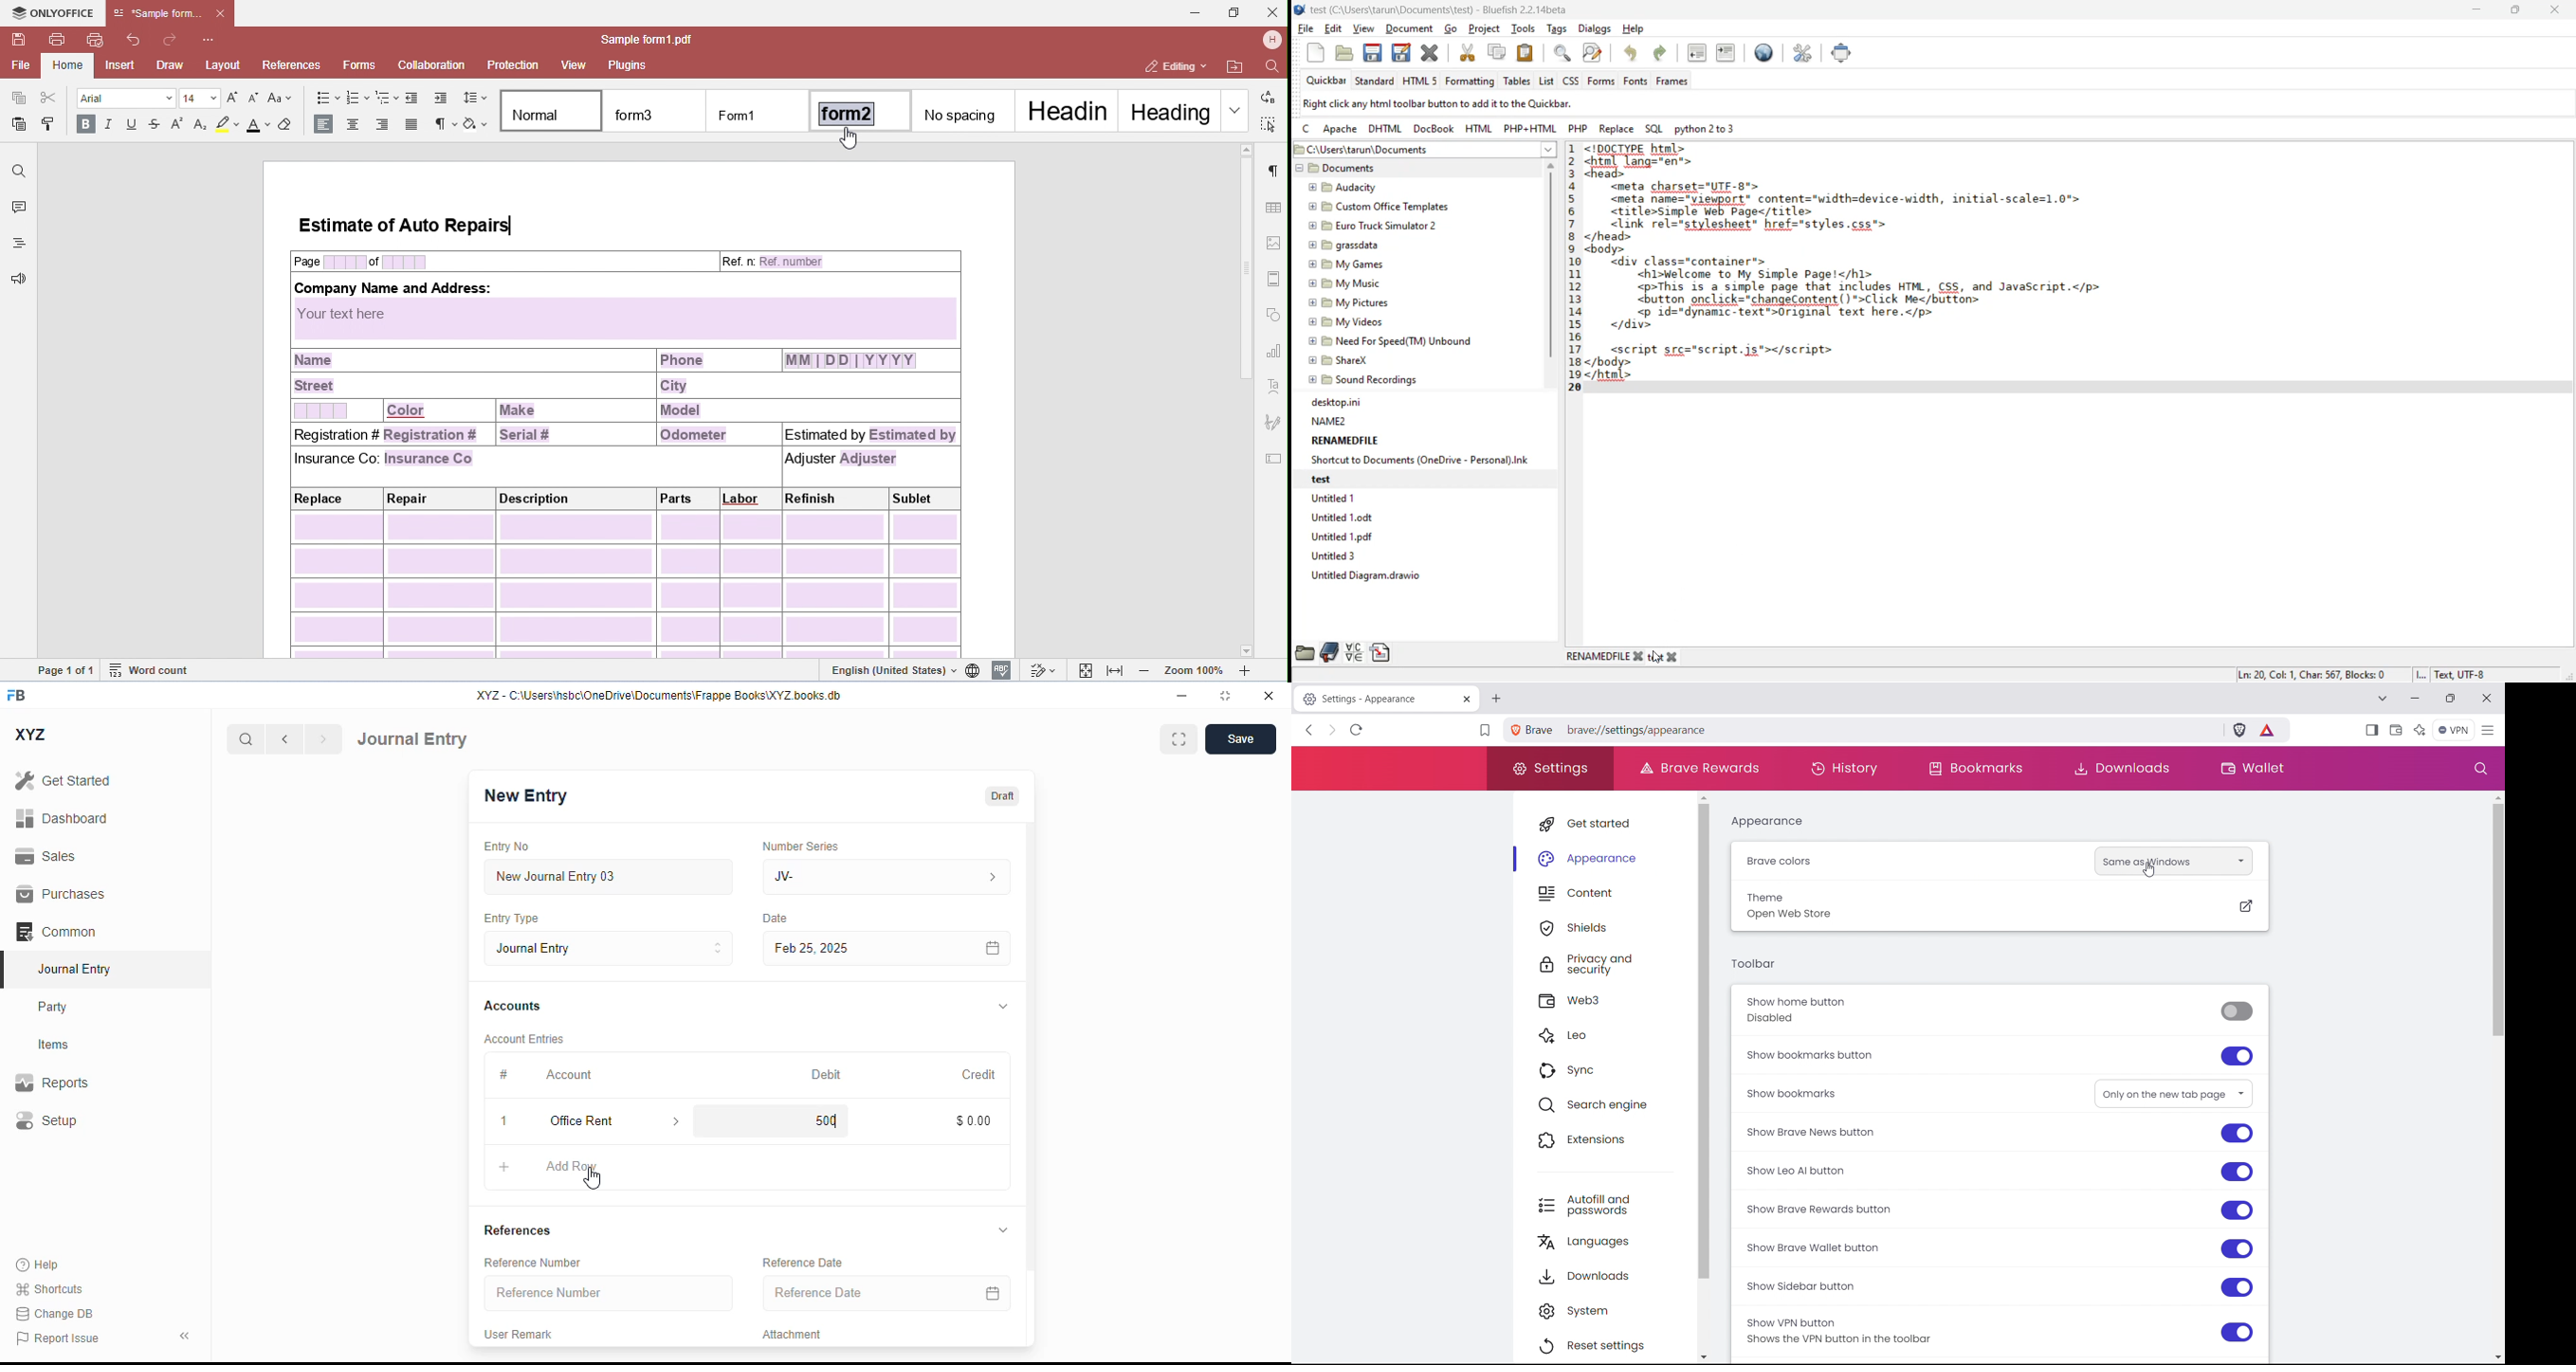 Image resolution: width=2576 pixels, height=1372 pixels. Describe the element at coordinates (324, 739) in the screenshot. I see `next` at that location.